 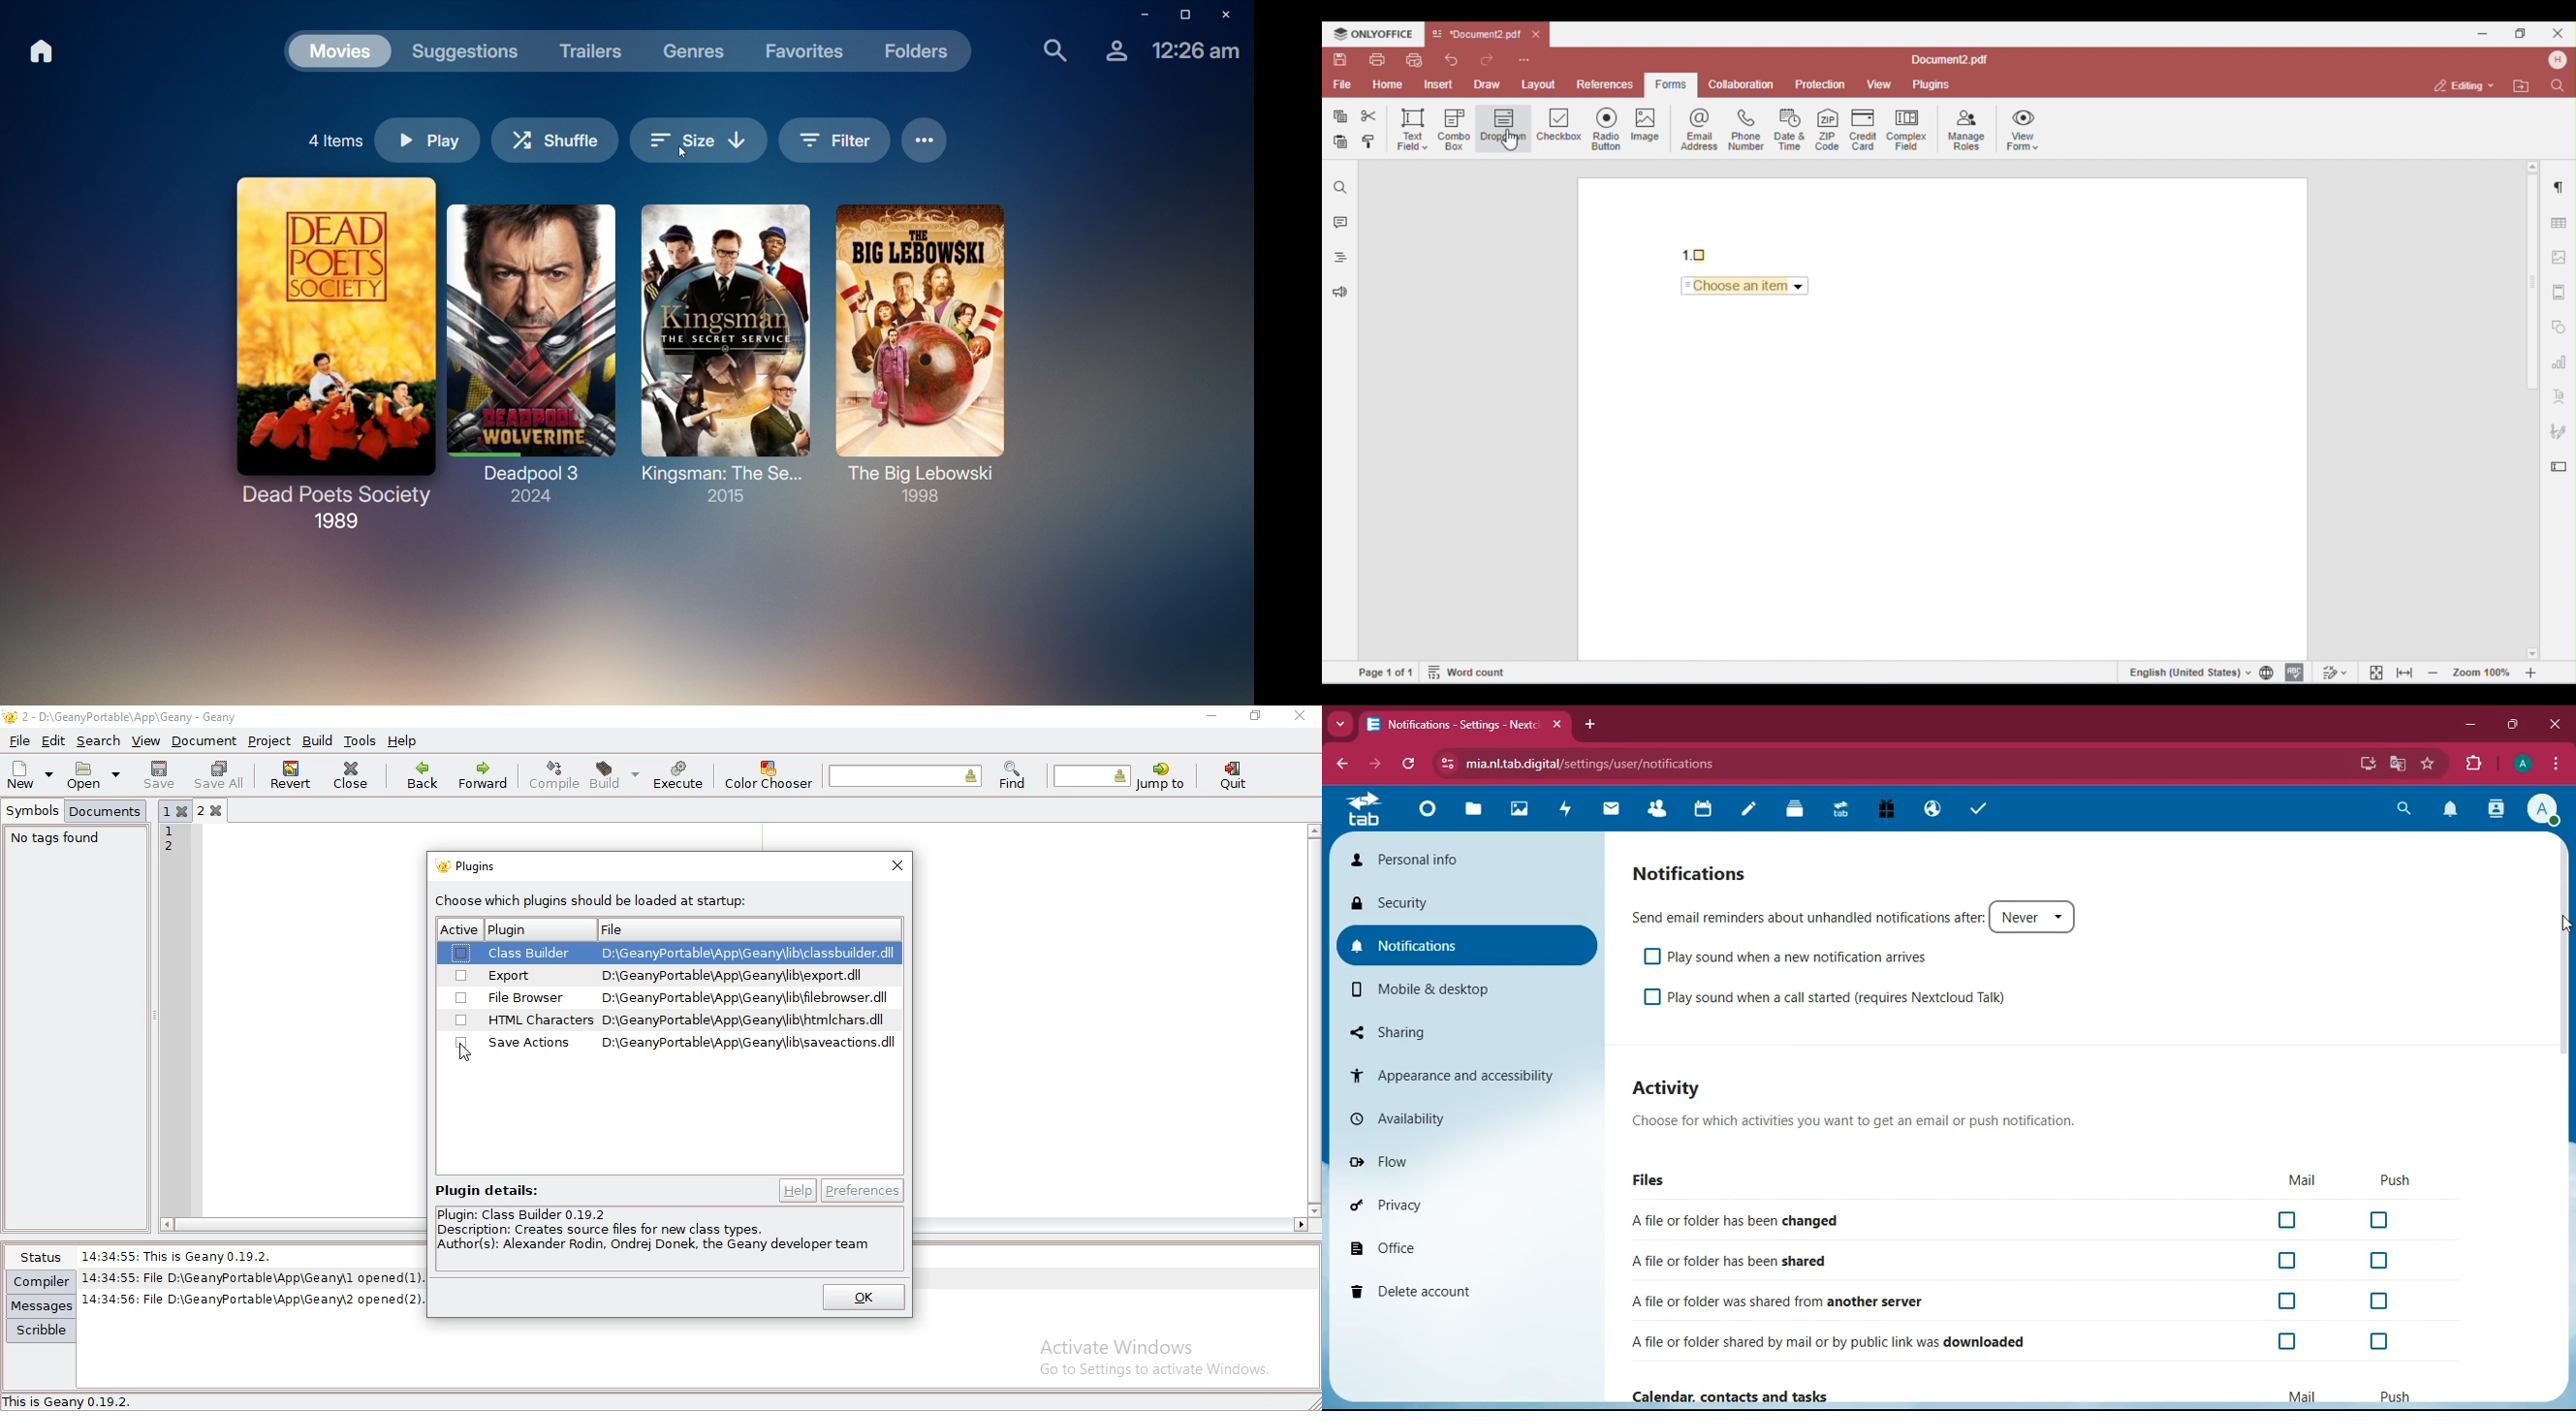 I want to click on vertical scrollbar, so click(x=2563, y=948).